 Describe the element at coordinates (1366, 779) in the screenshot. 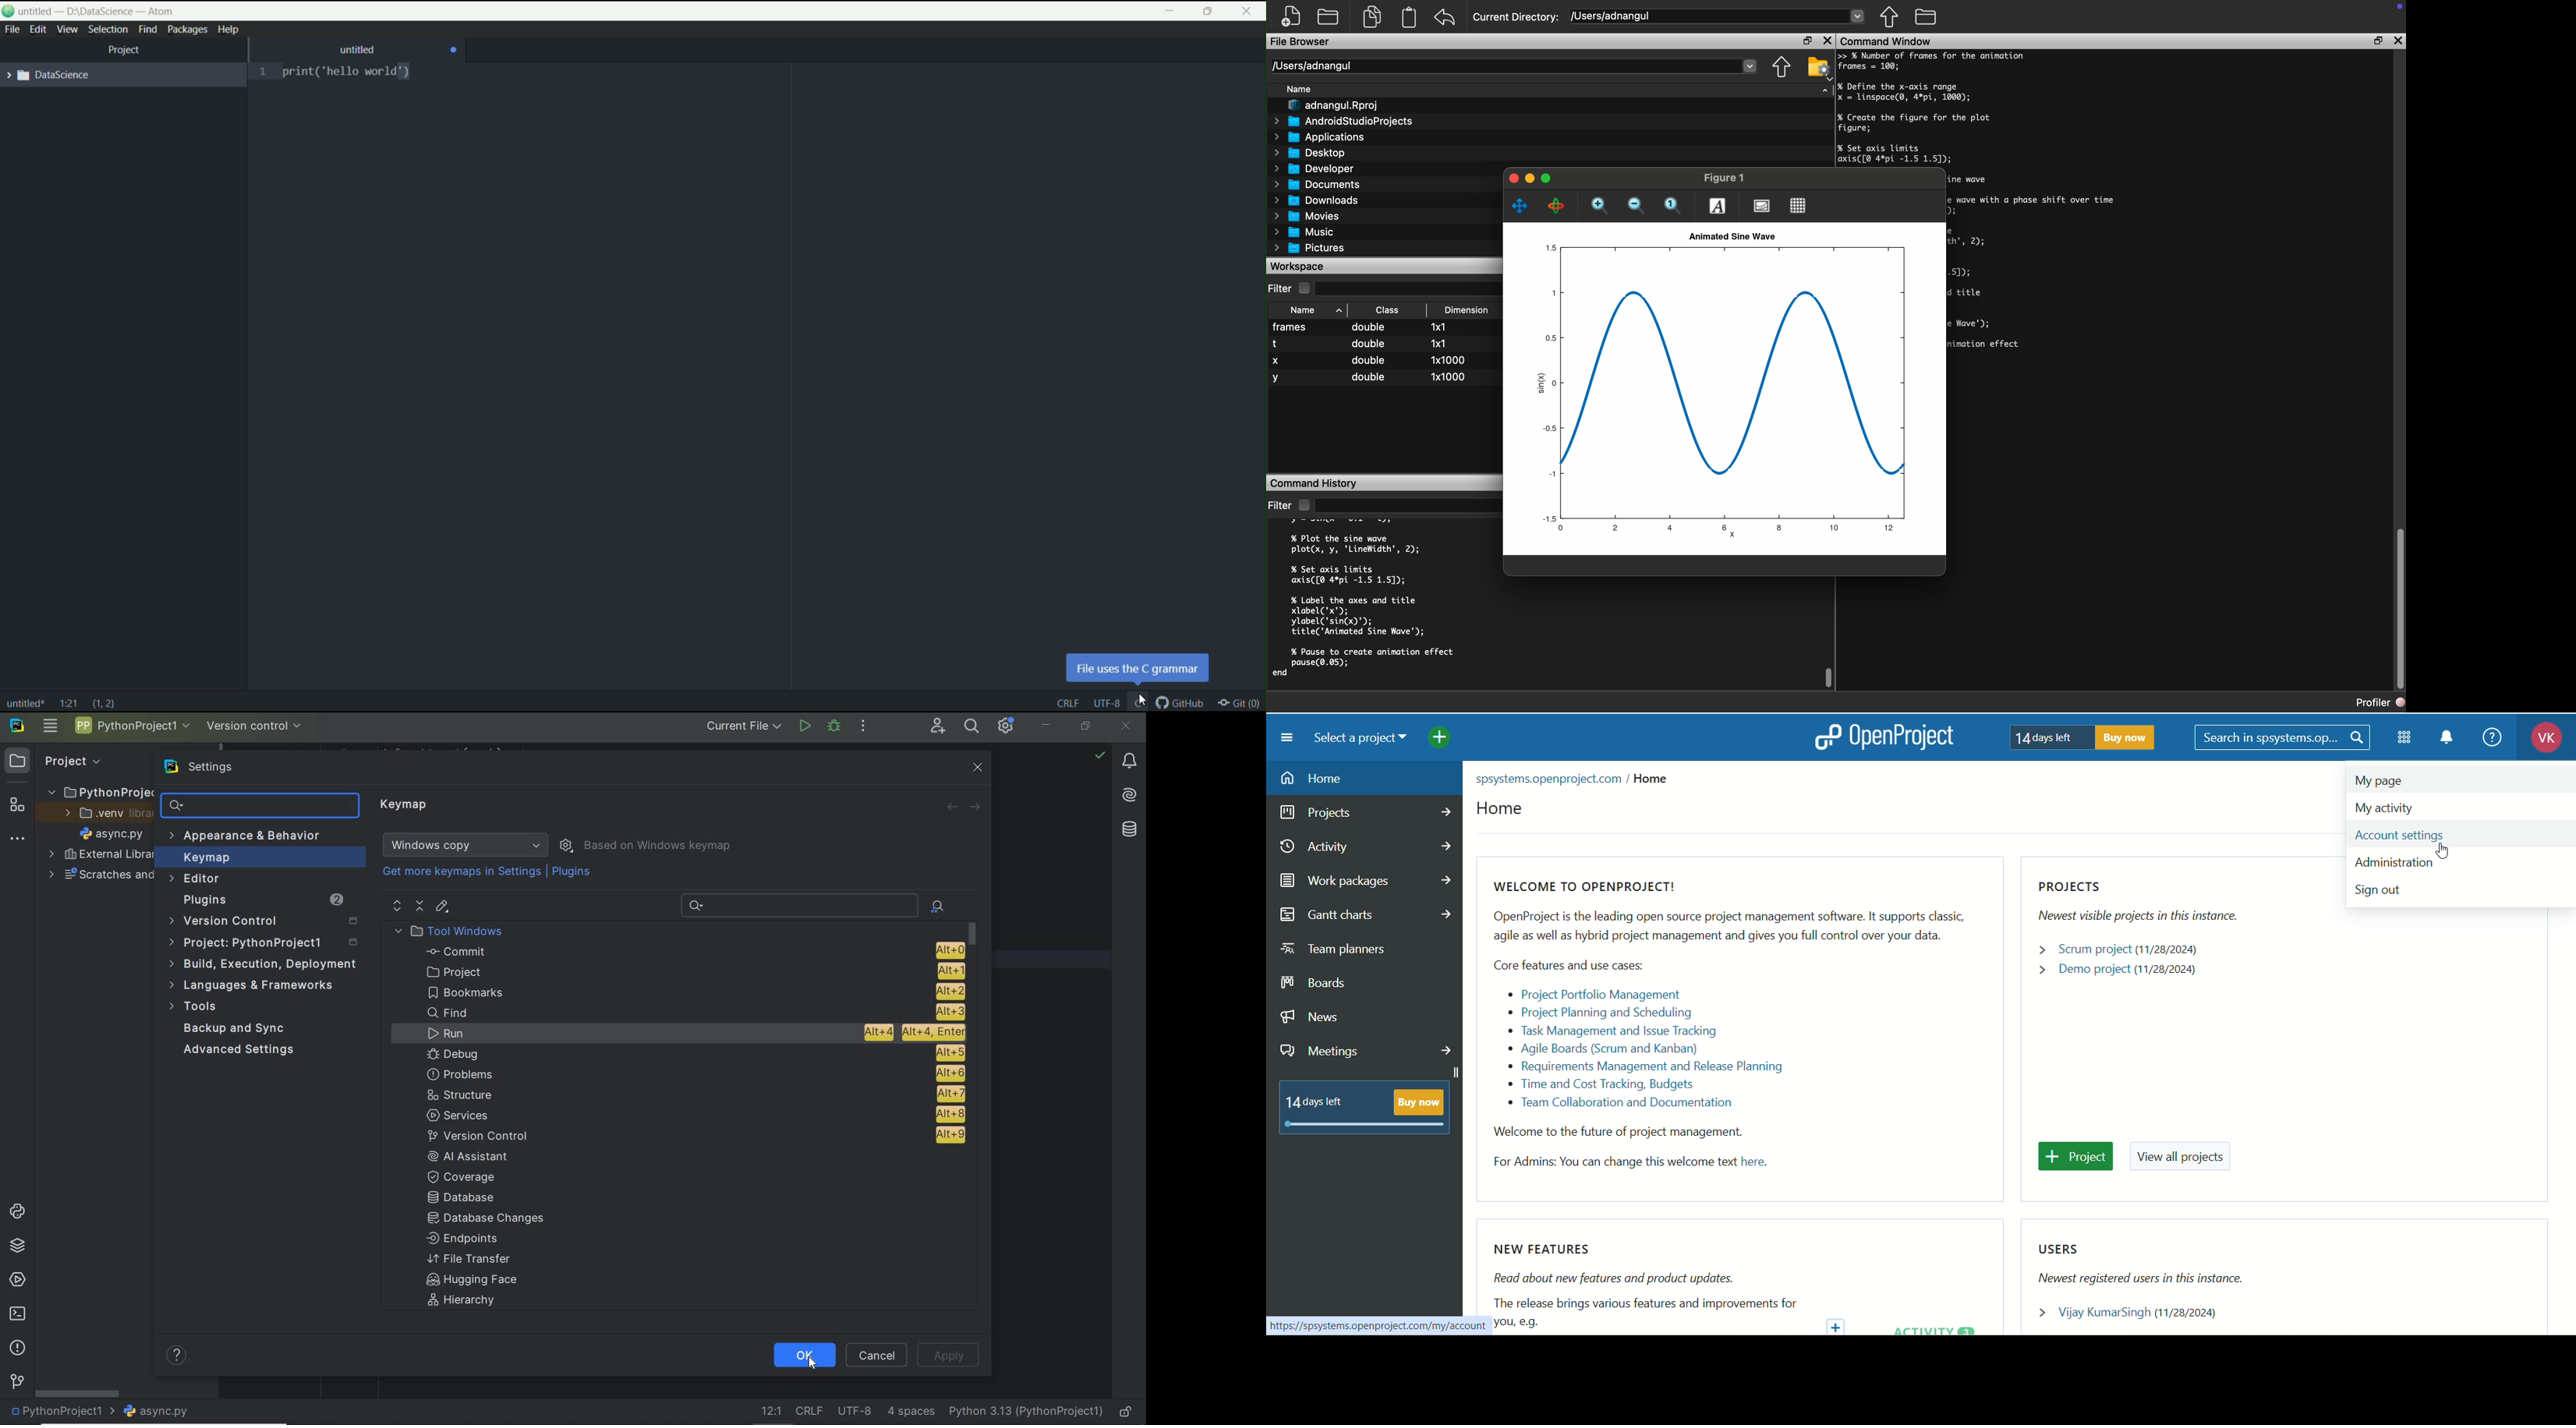

I see `home` at that location.